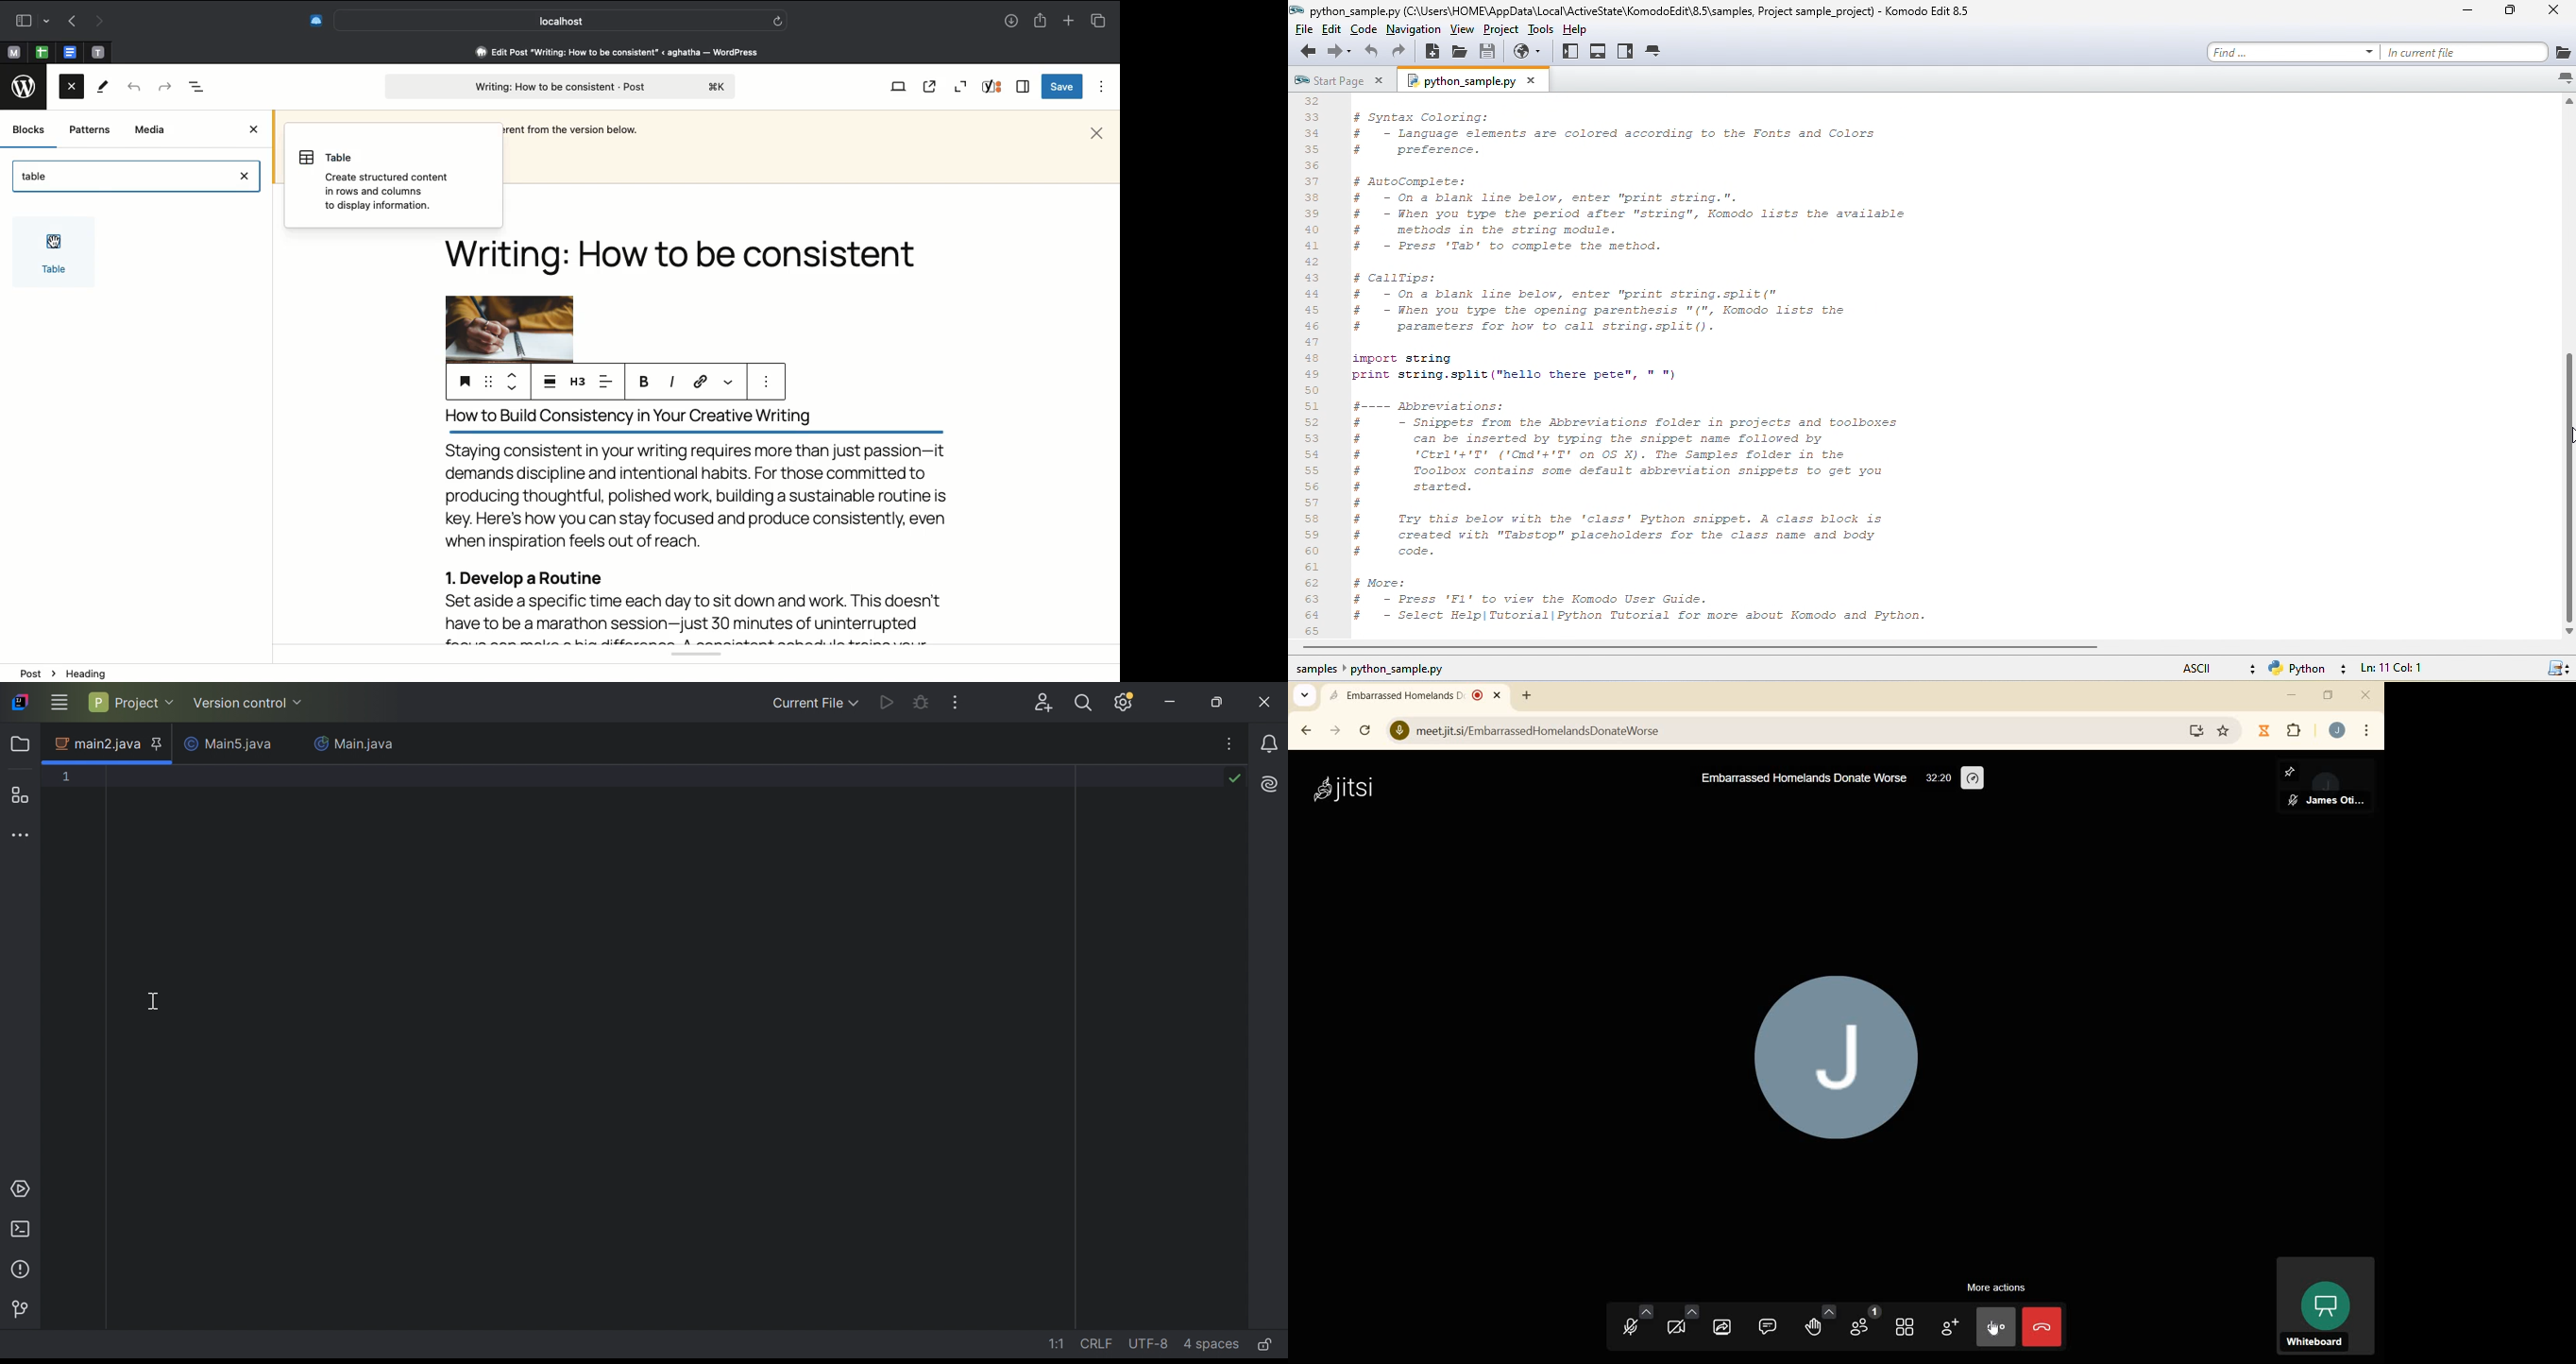  Describe the element at coordinates (1600, 50) in the screenshot. I see `bottom pane` at that location.